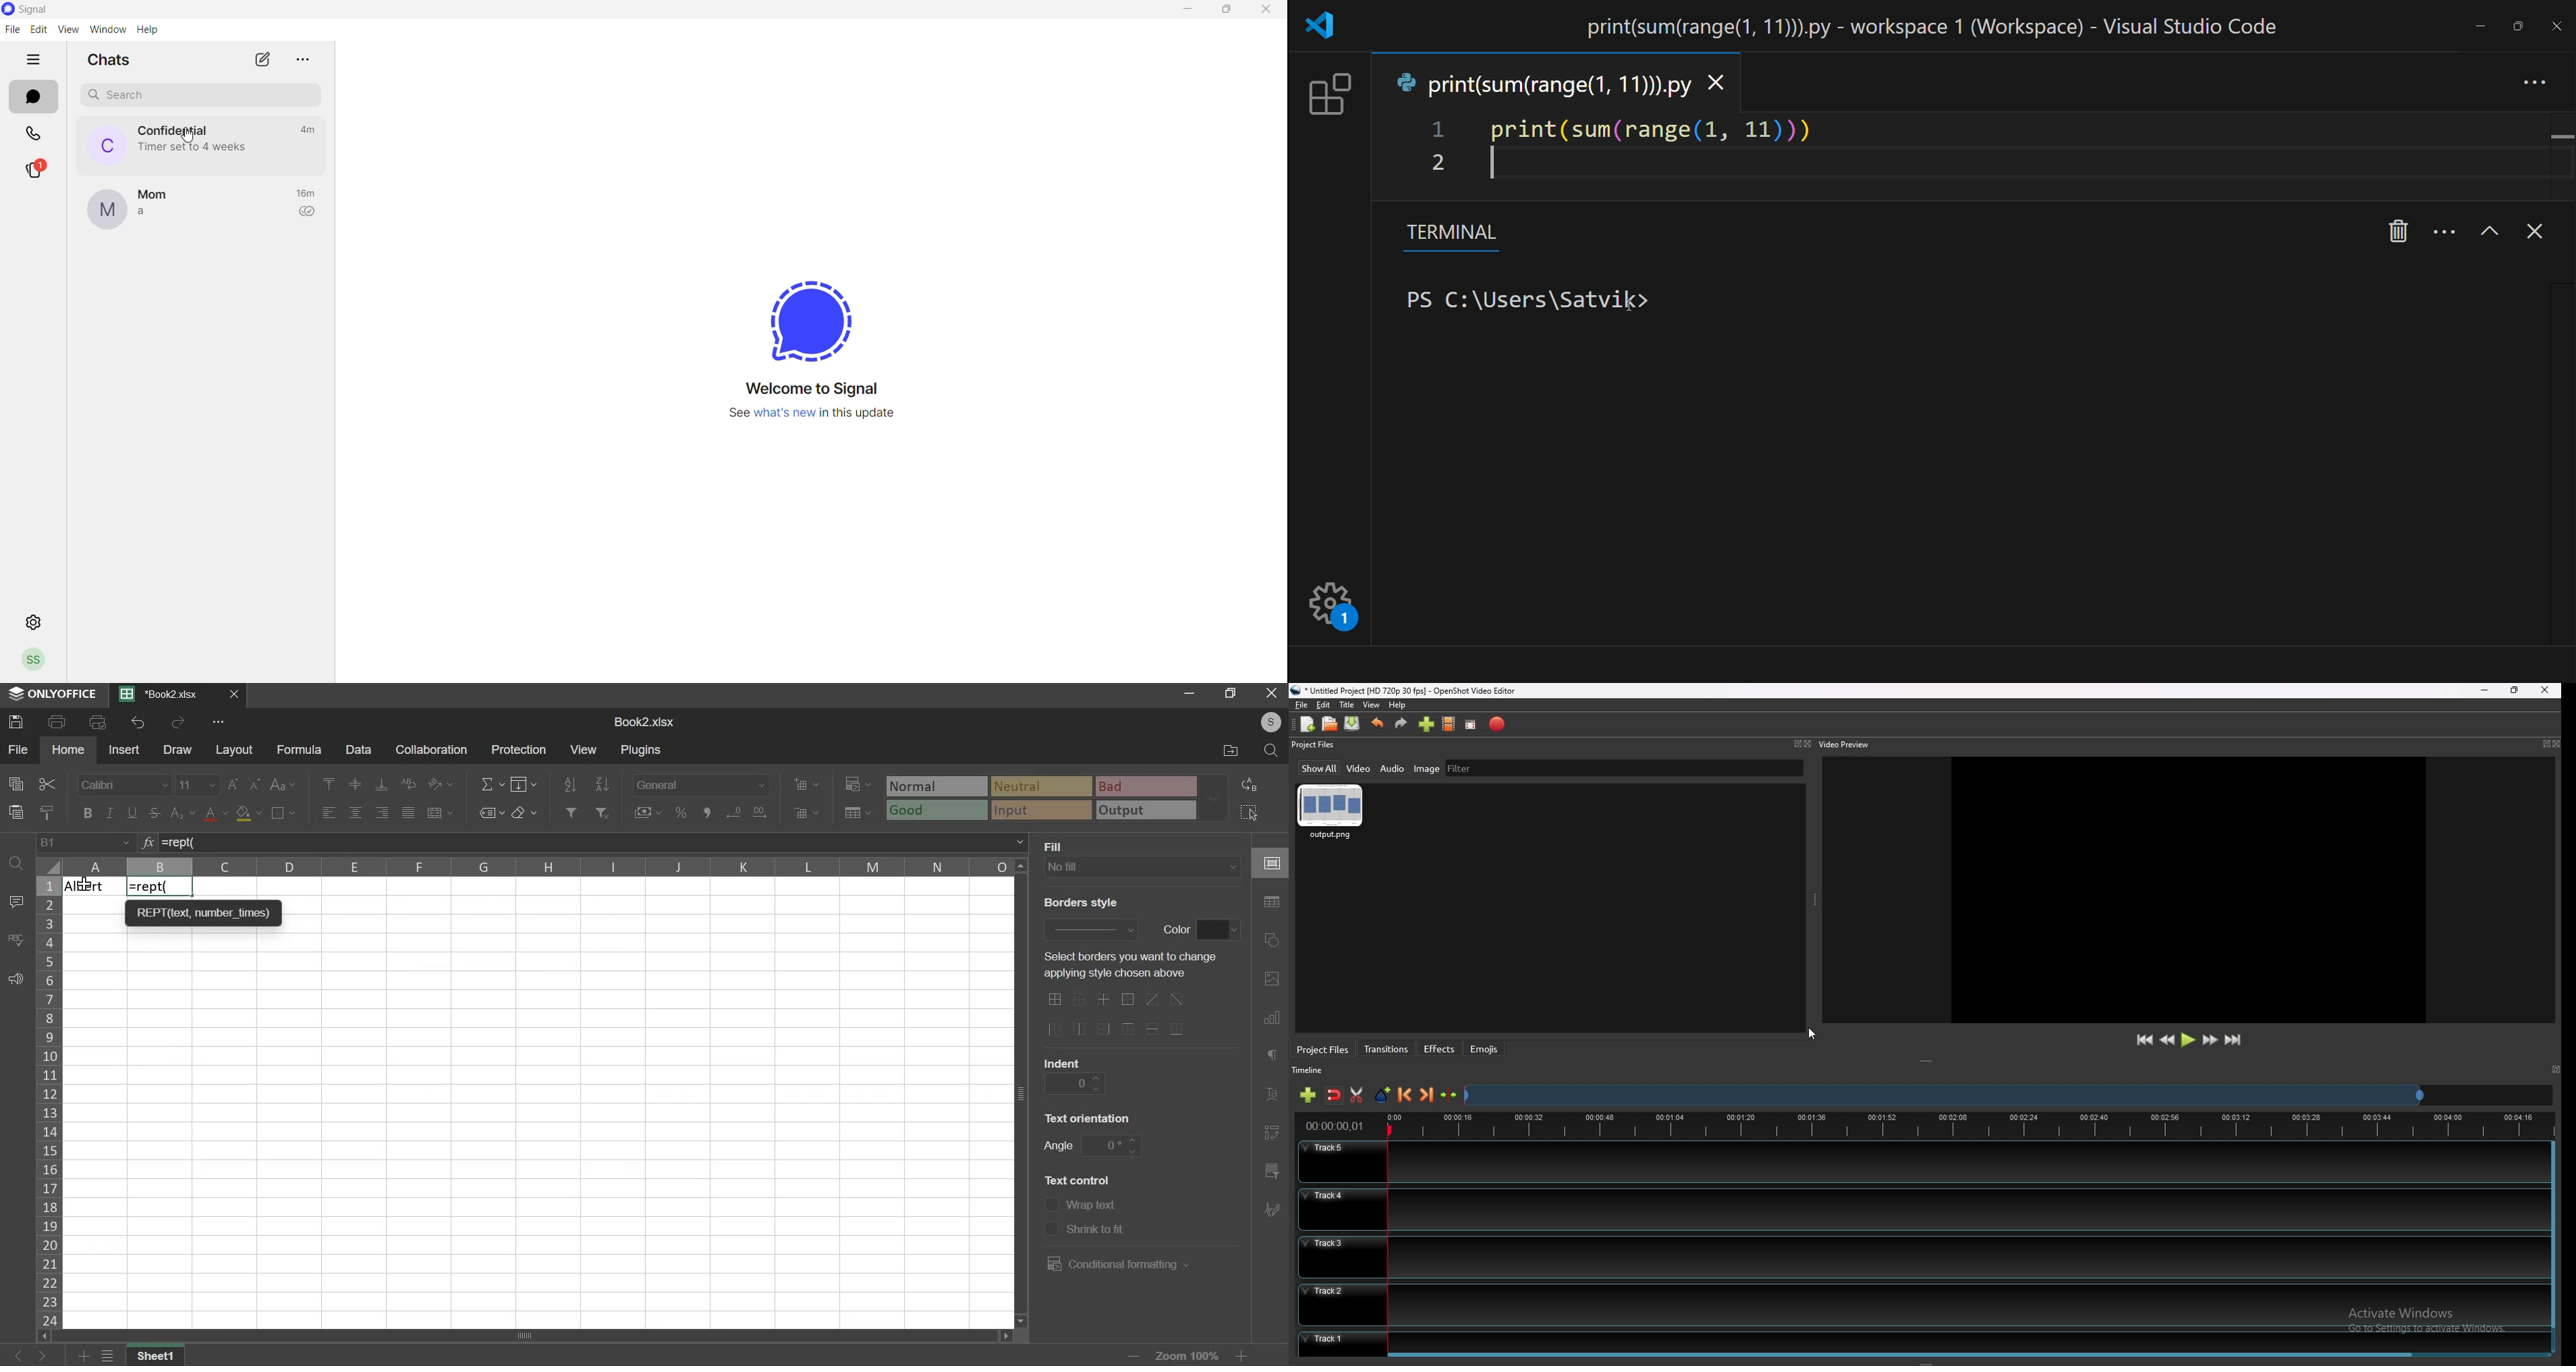 This screenshot has height=1372, width=2576. I want to click on BORDERS STYLE, so click(1079, 902).